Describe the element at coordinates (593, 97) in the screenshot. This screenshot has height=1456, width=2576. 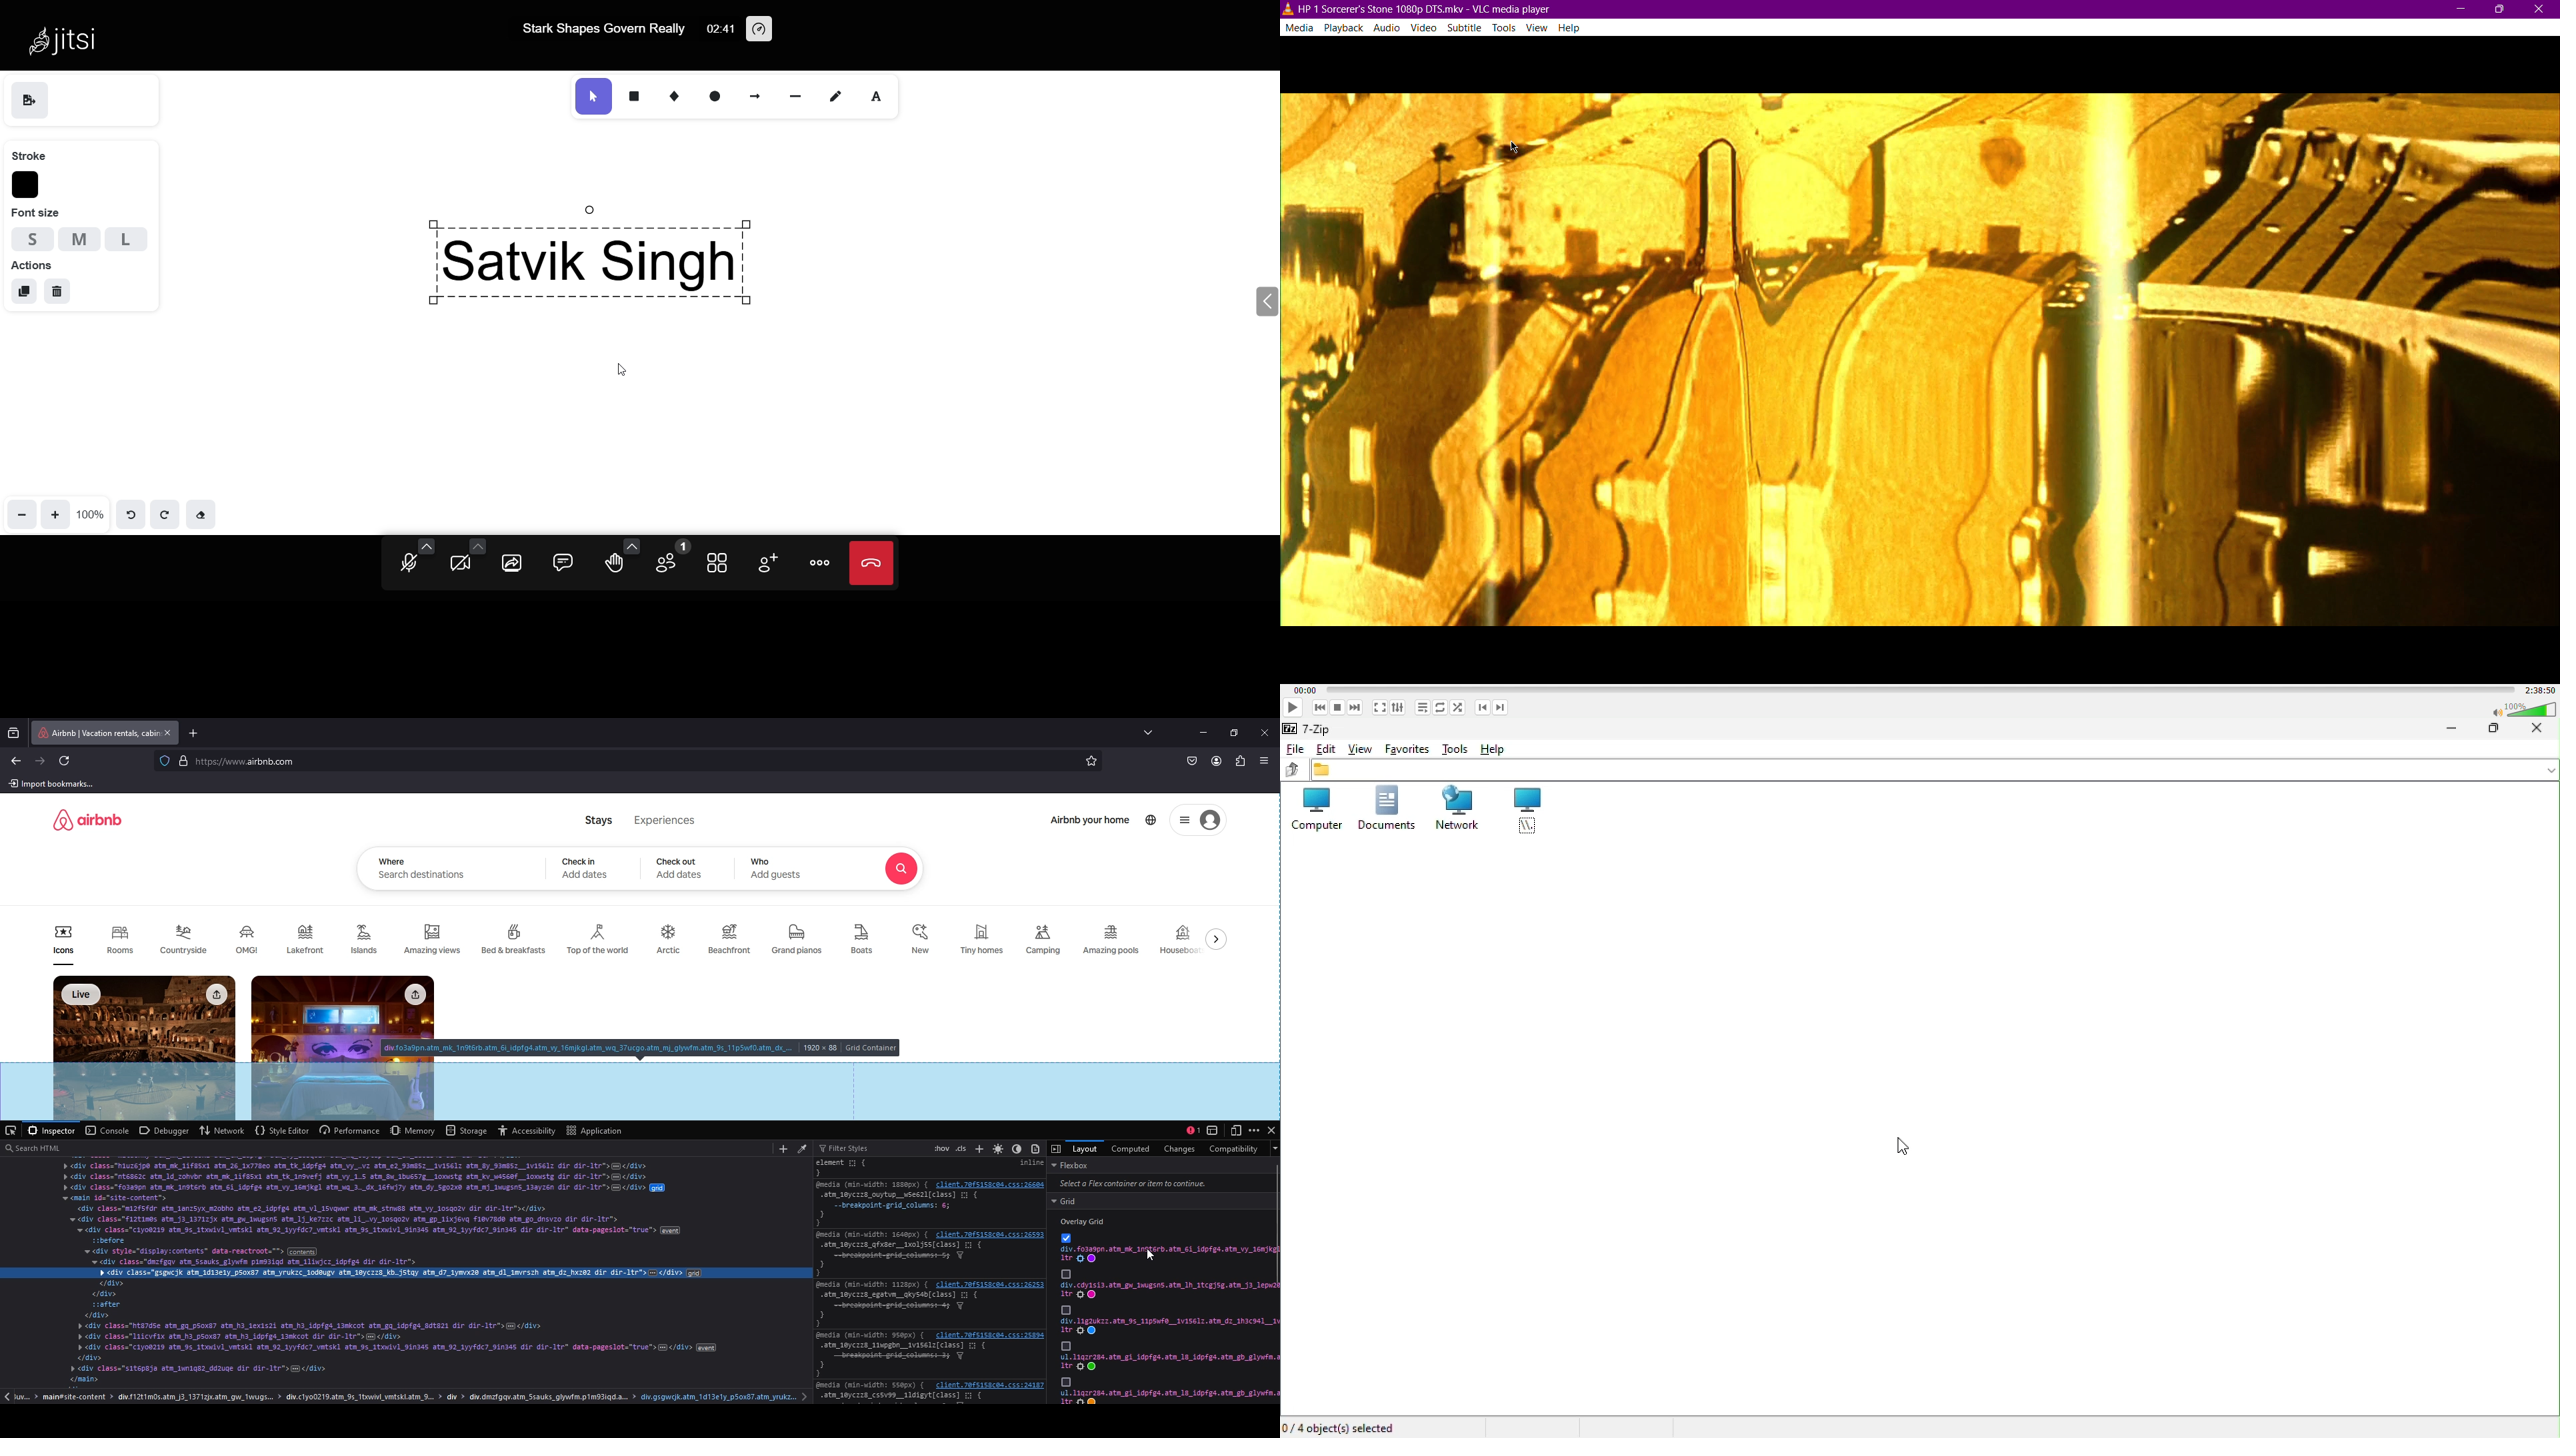
I see `select` at that location.